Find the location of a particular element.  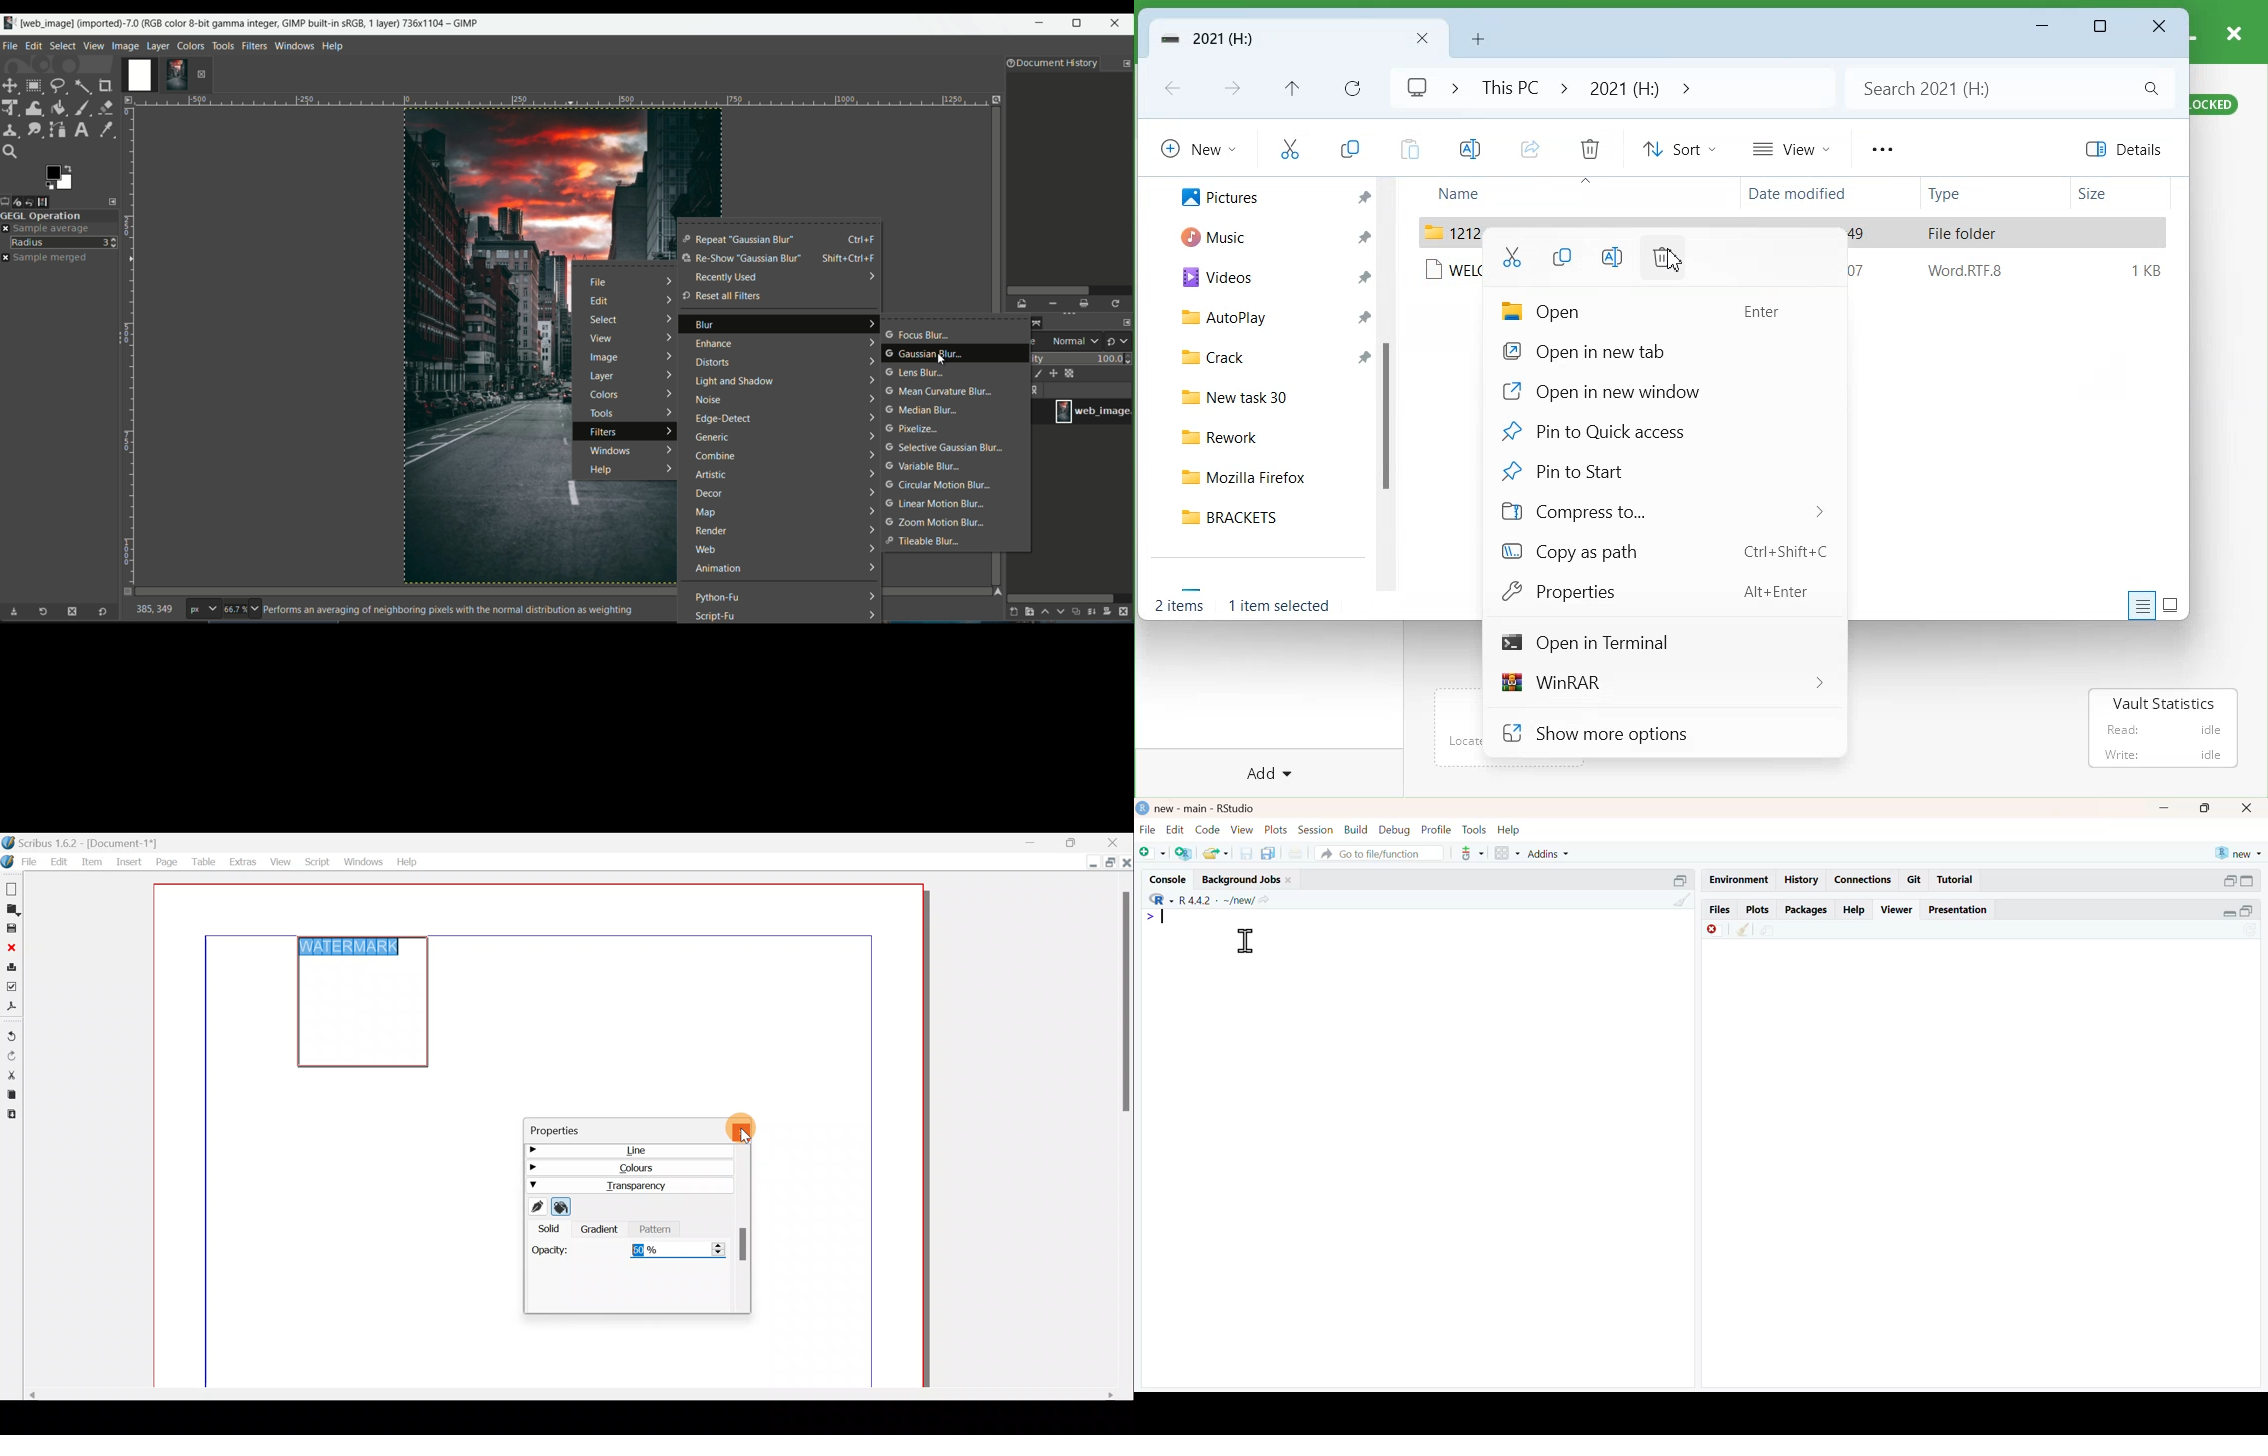

zoom motion blur is located at coordinates (937, 523).